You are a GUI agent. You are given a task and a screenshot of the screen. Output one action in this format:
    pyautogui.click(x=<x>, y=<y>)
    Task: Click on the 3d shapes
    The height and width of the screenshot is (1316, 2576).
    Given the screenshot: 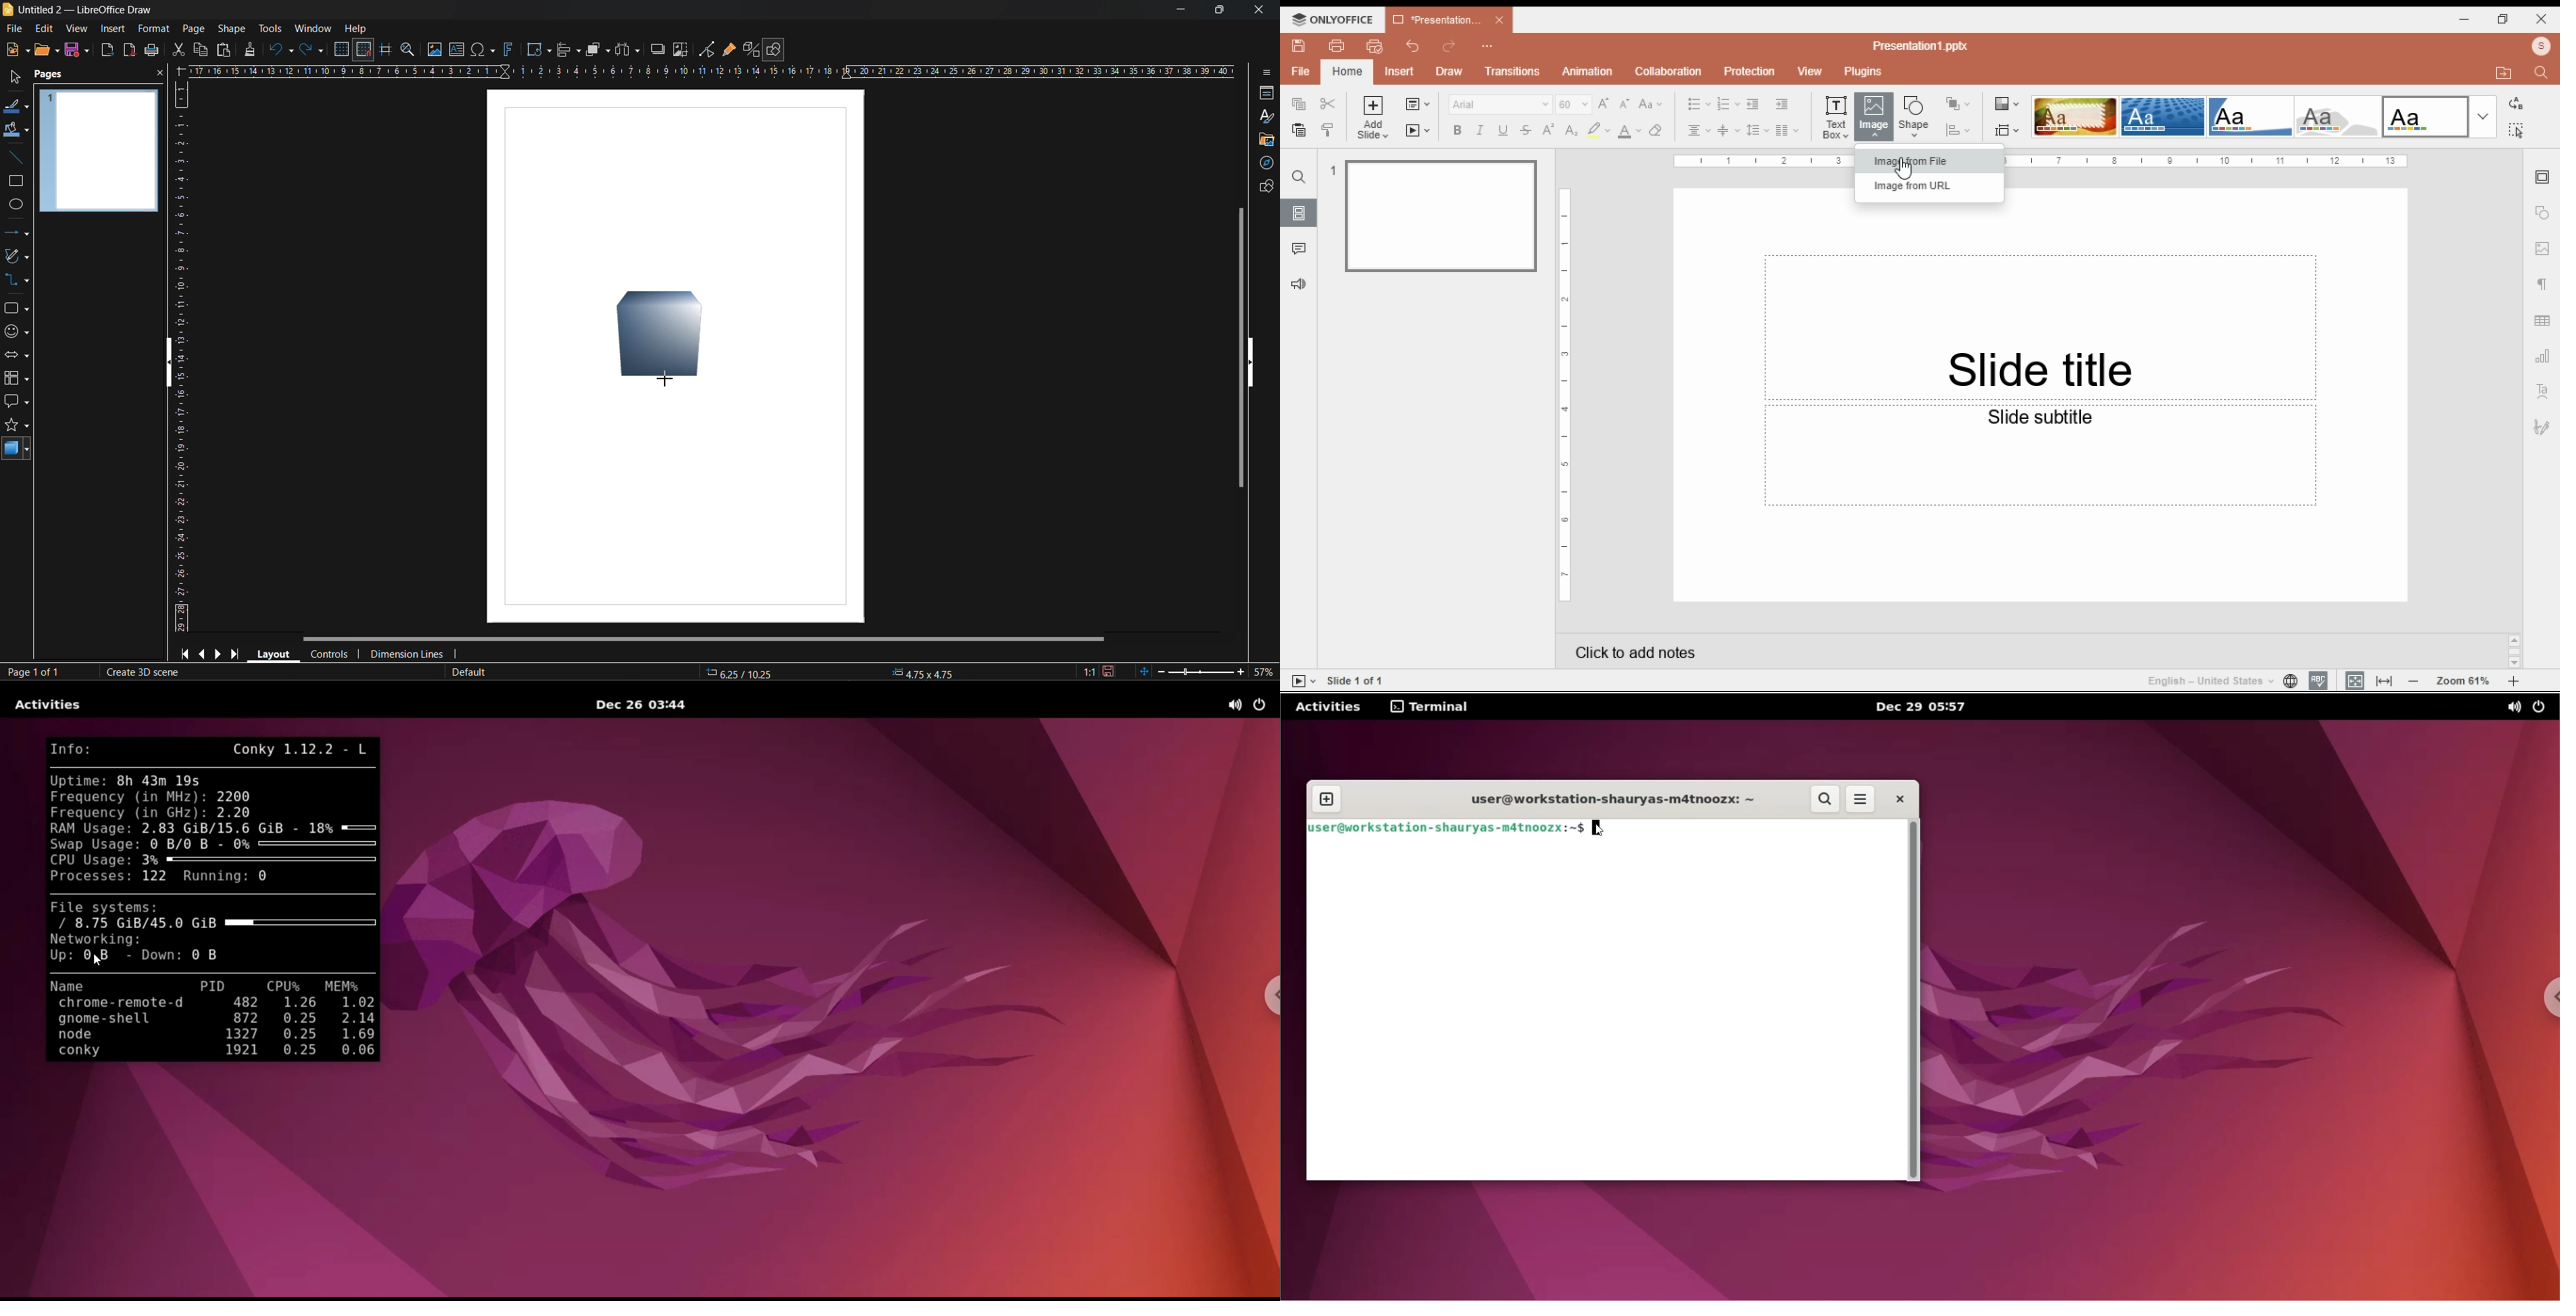 What is the action you would take?
    pyautogui.click(x=17, y=451)
    